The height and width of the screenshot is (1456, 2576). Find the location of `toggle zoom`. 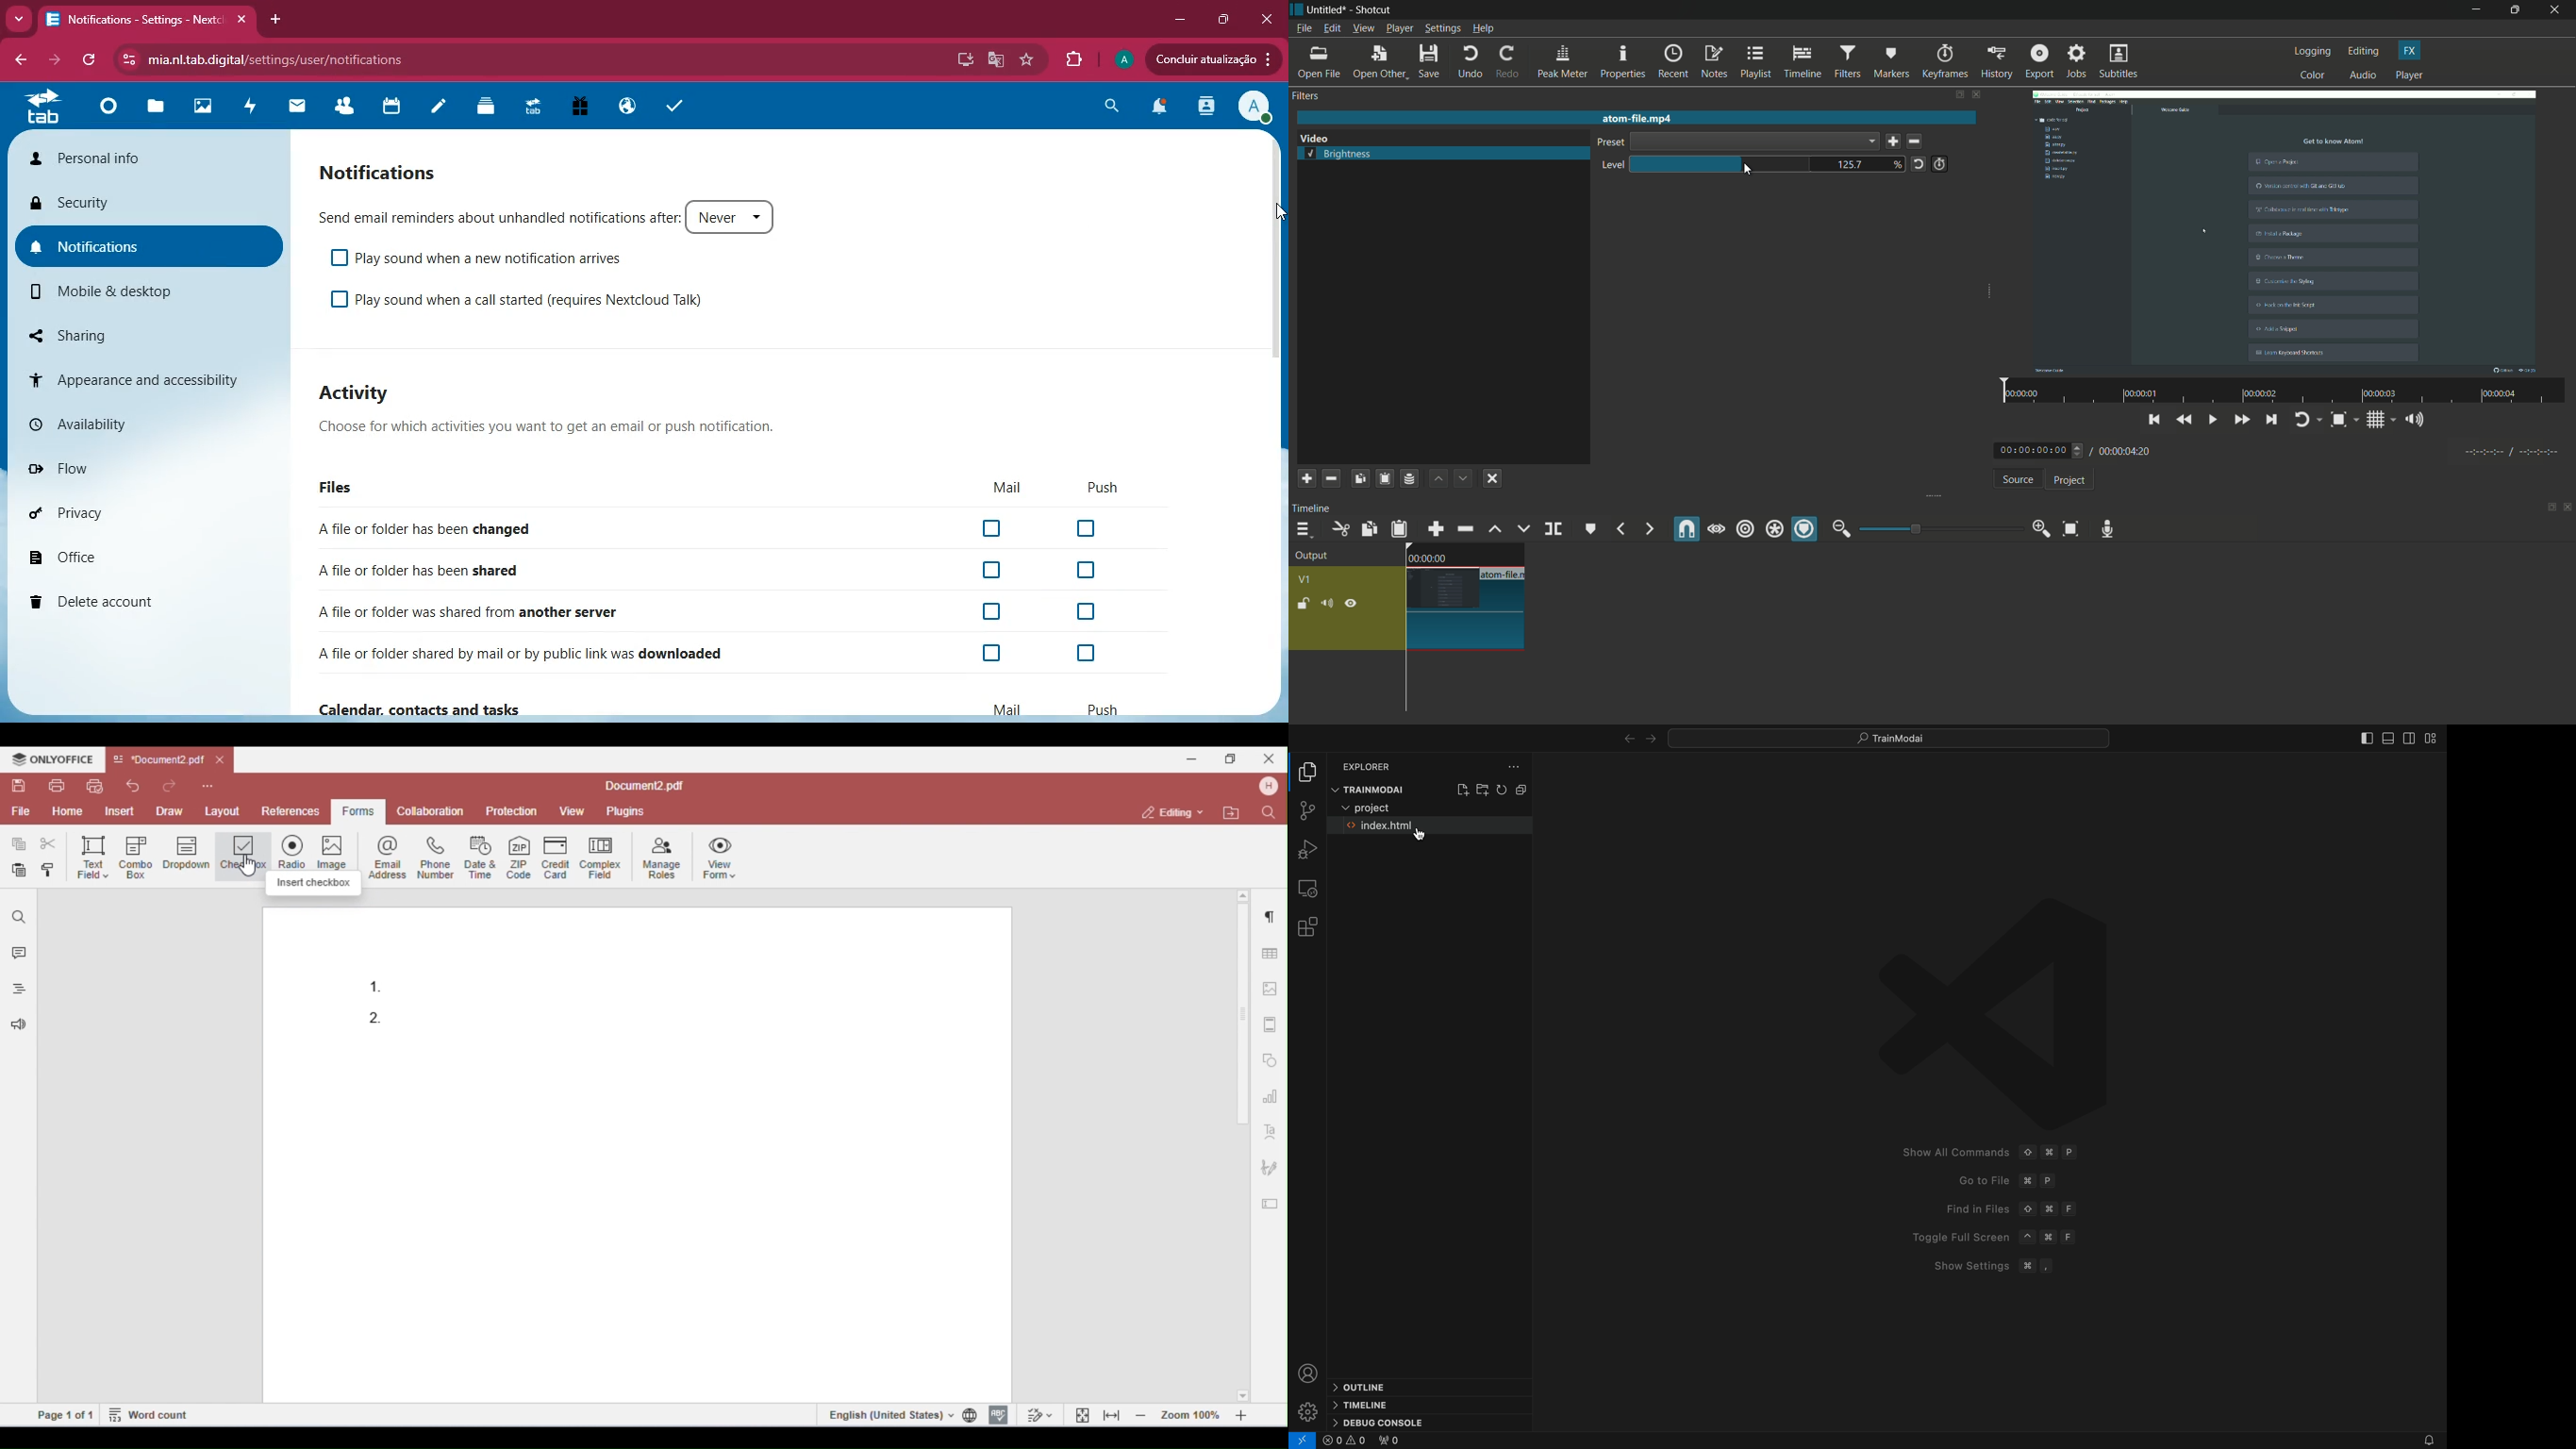

toggle zoom is located at coordinates (2344, 421).